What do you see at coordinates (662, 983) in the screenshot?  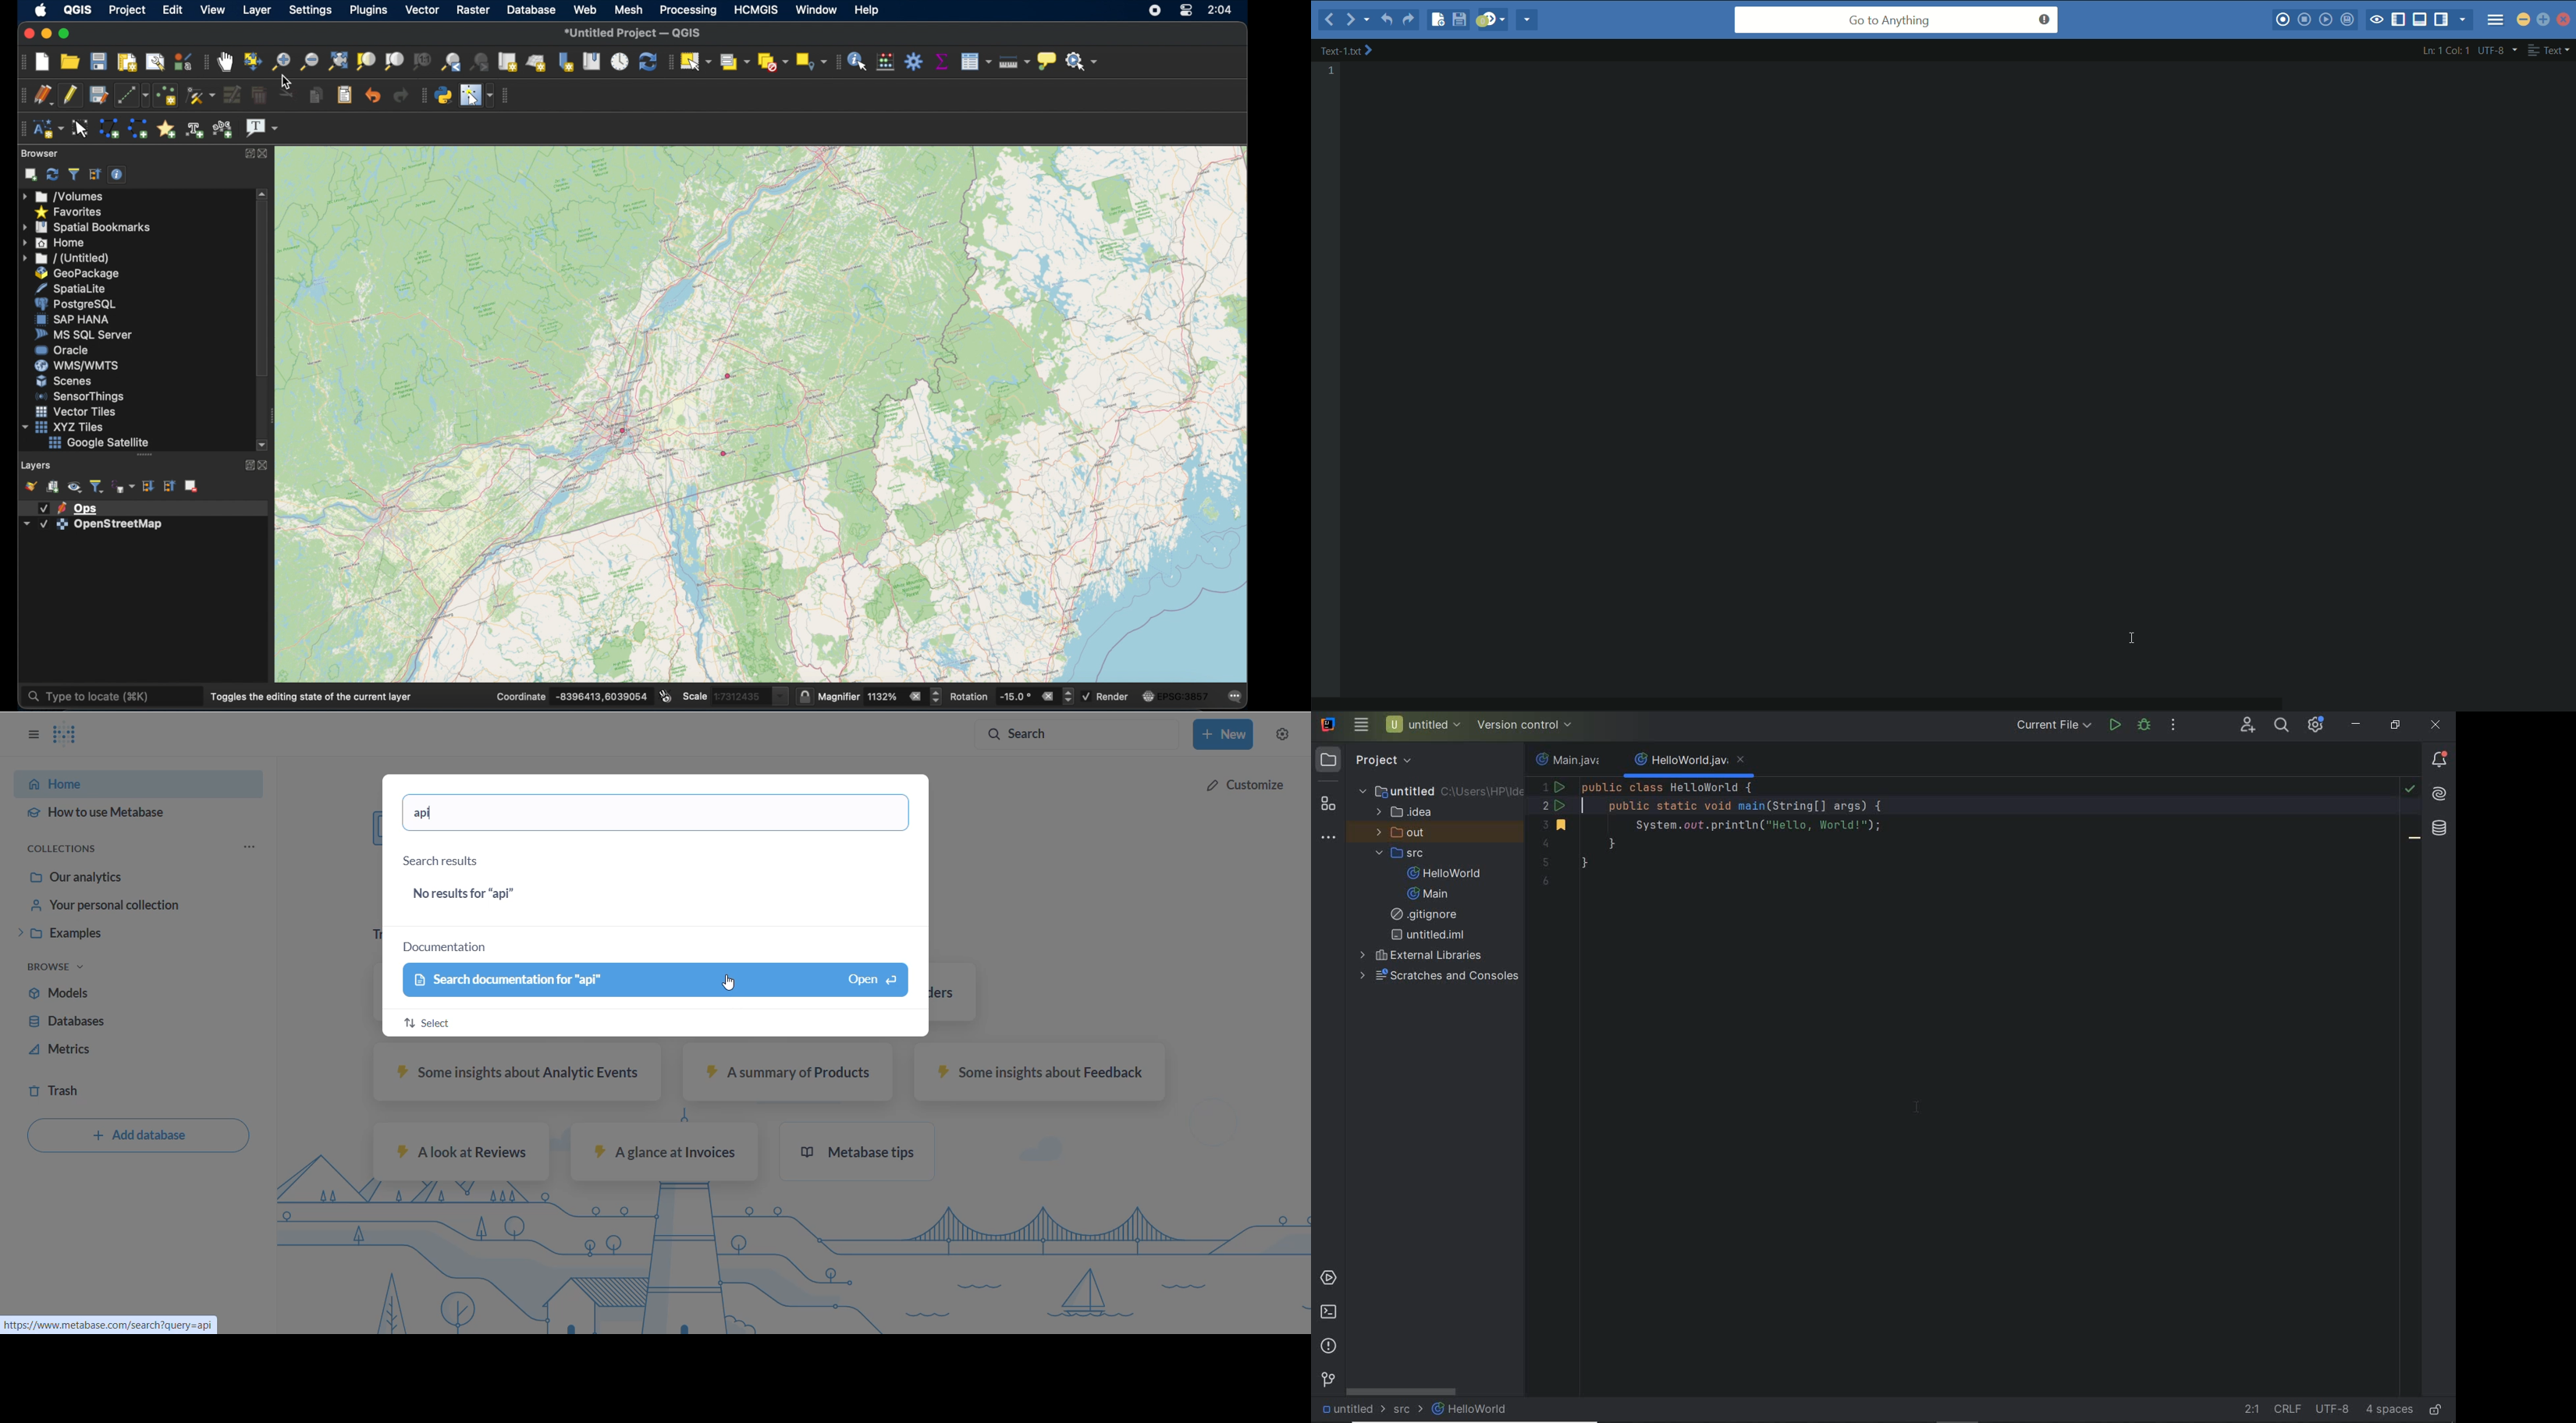 I see `documentation search` at bounding box center [662, 983].